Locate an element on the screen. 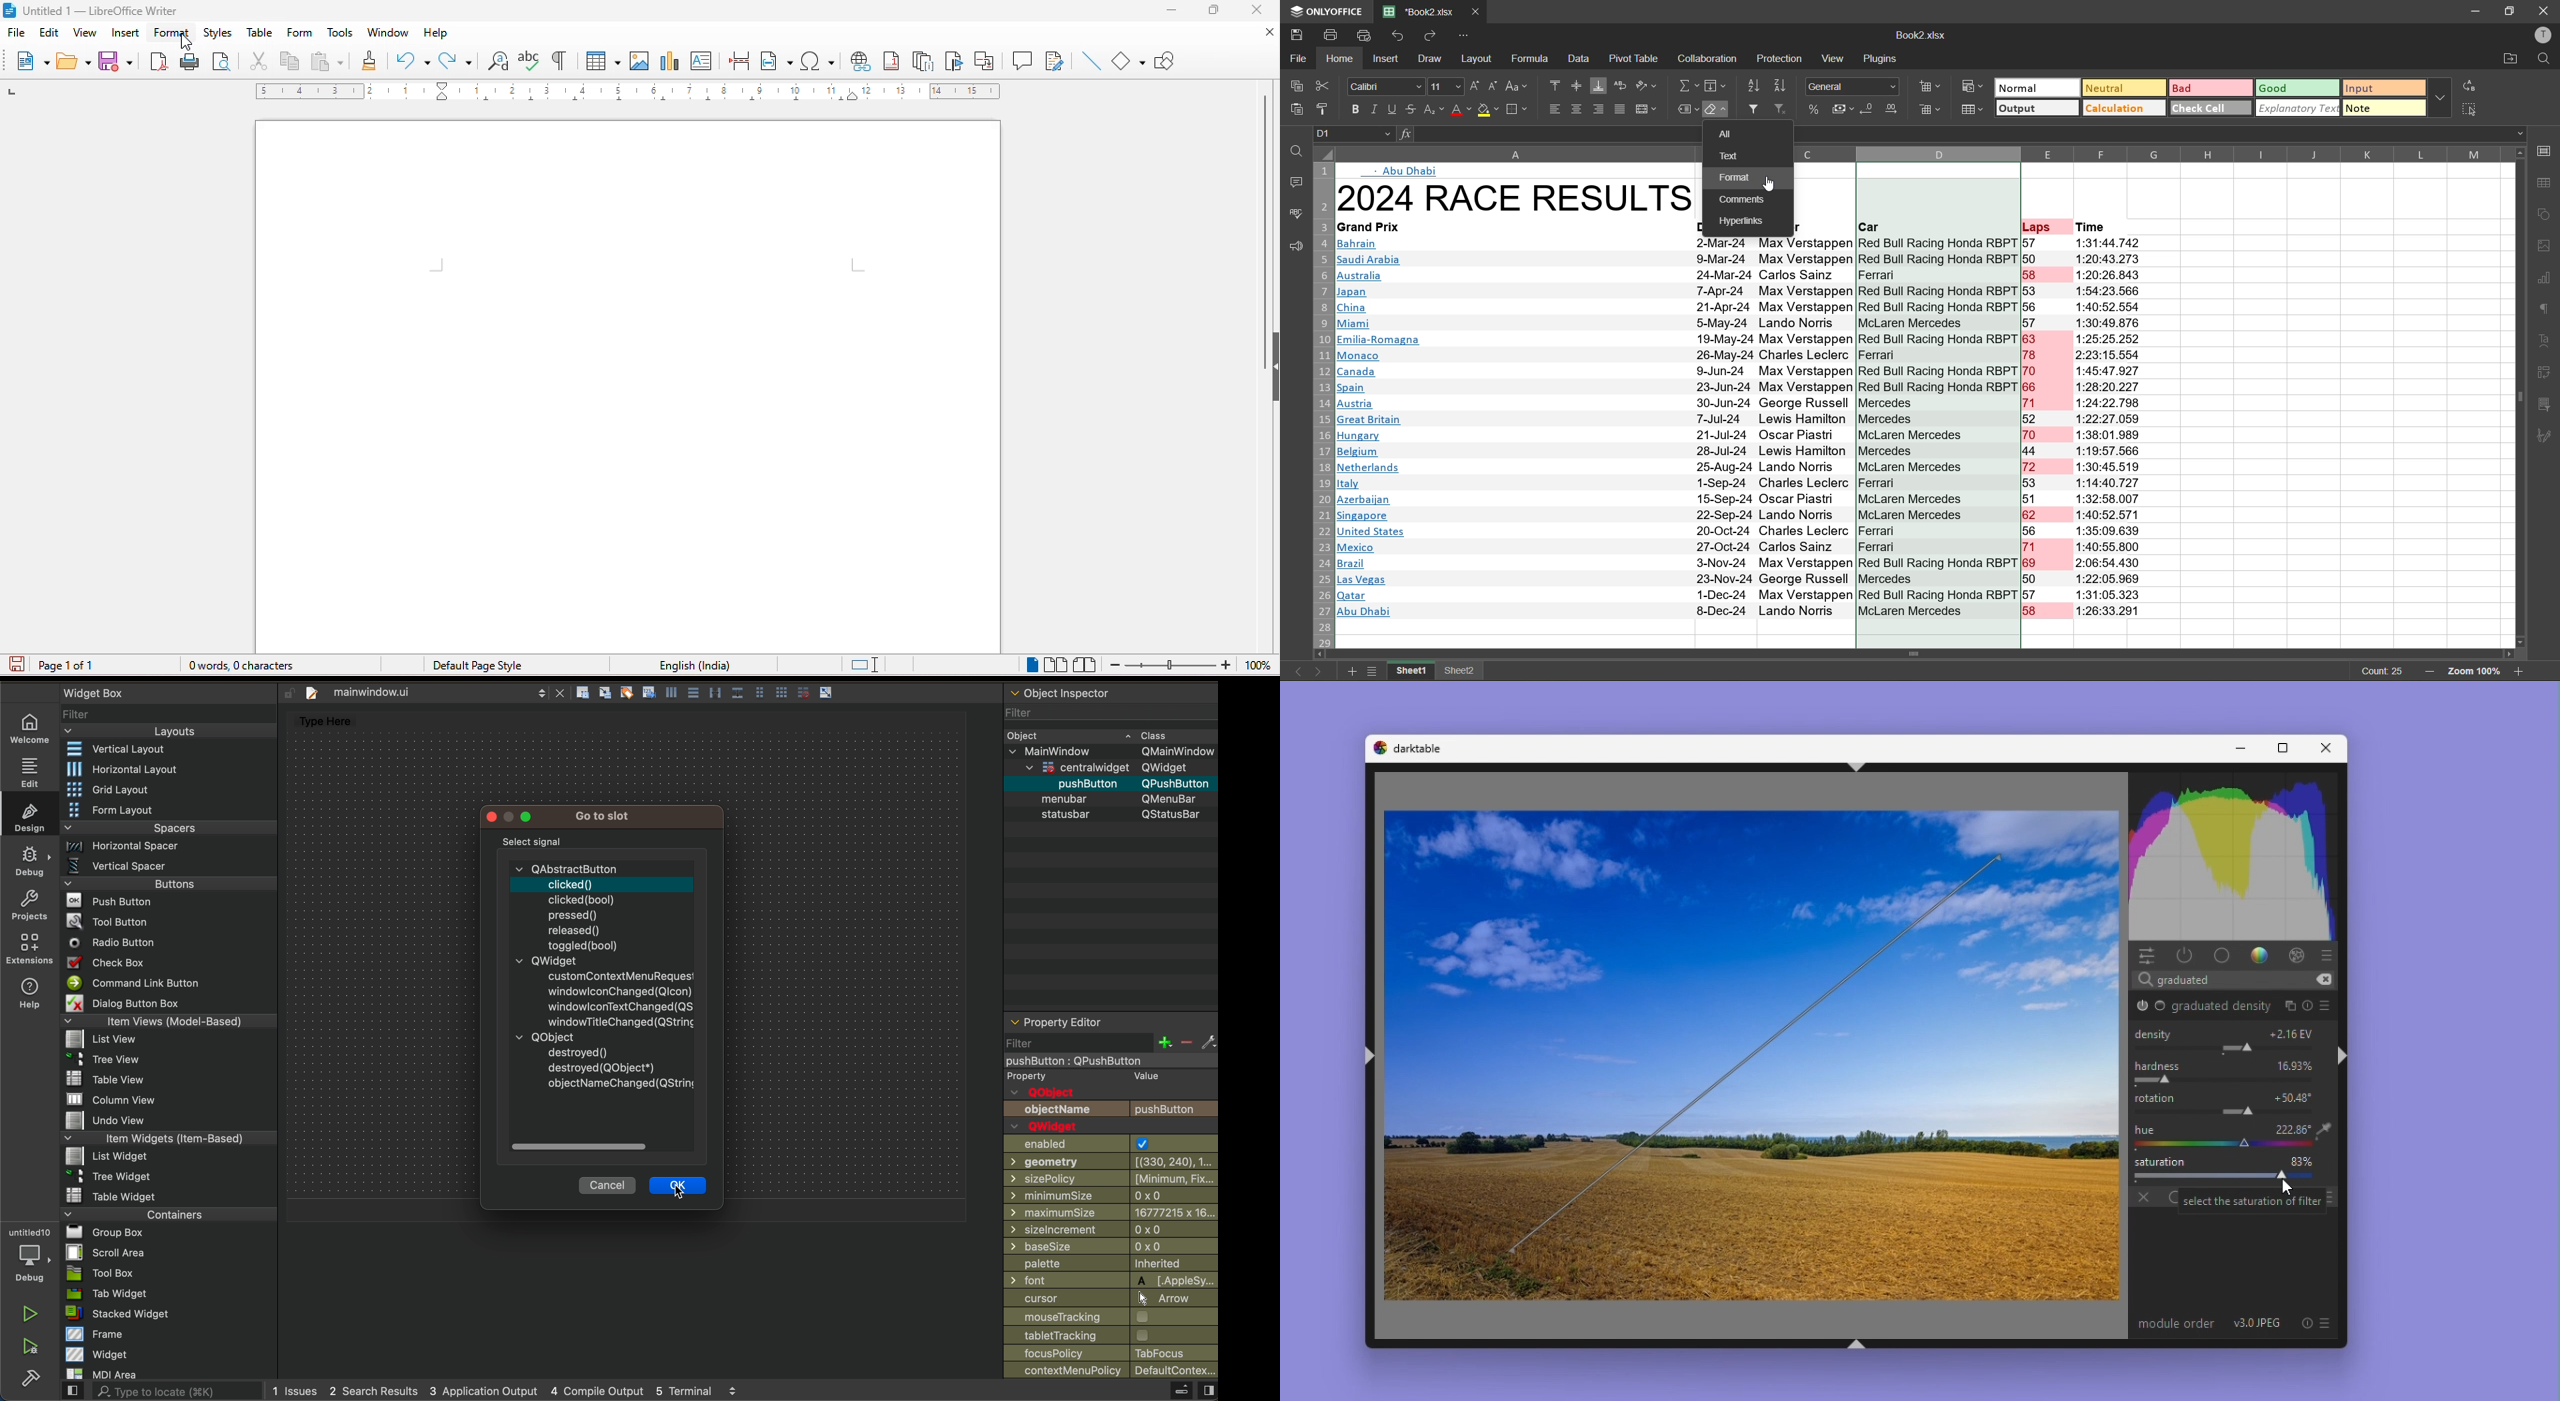  select all is located at coordinates (2469, 108).